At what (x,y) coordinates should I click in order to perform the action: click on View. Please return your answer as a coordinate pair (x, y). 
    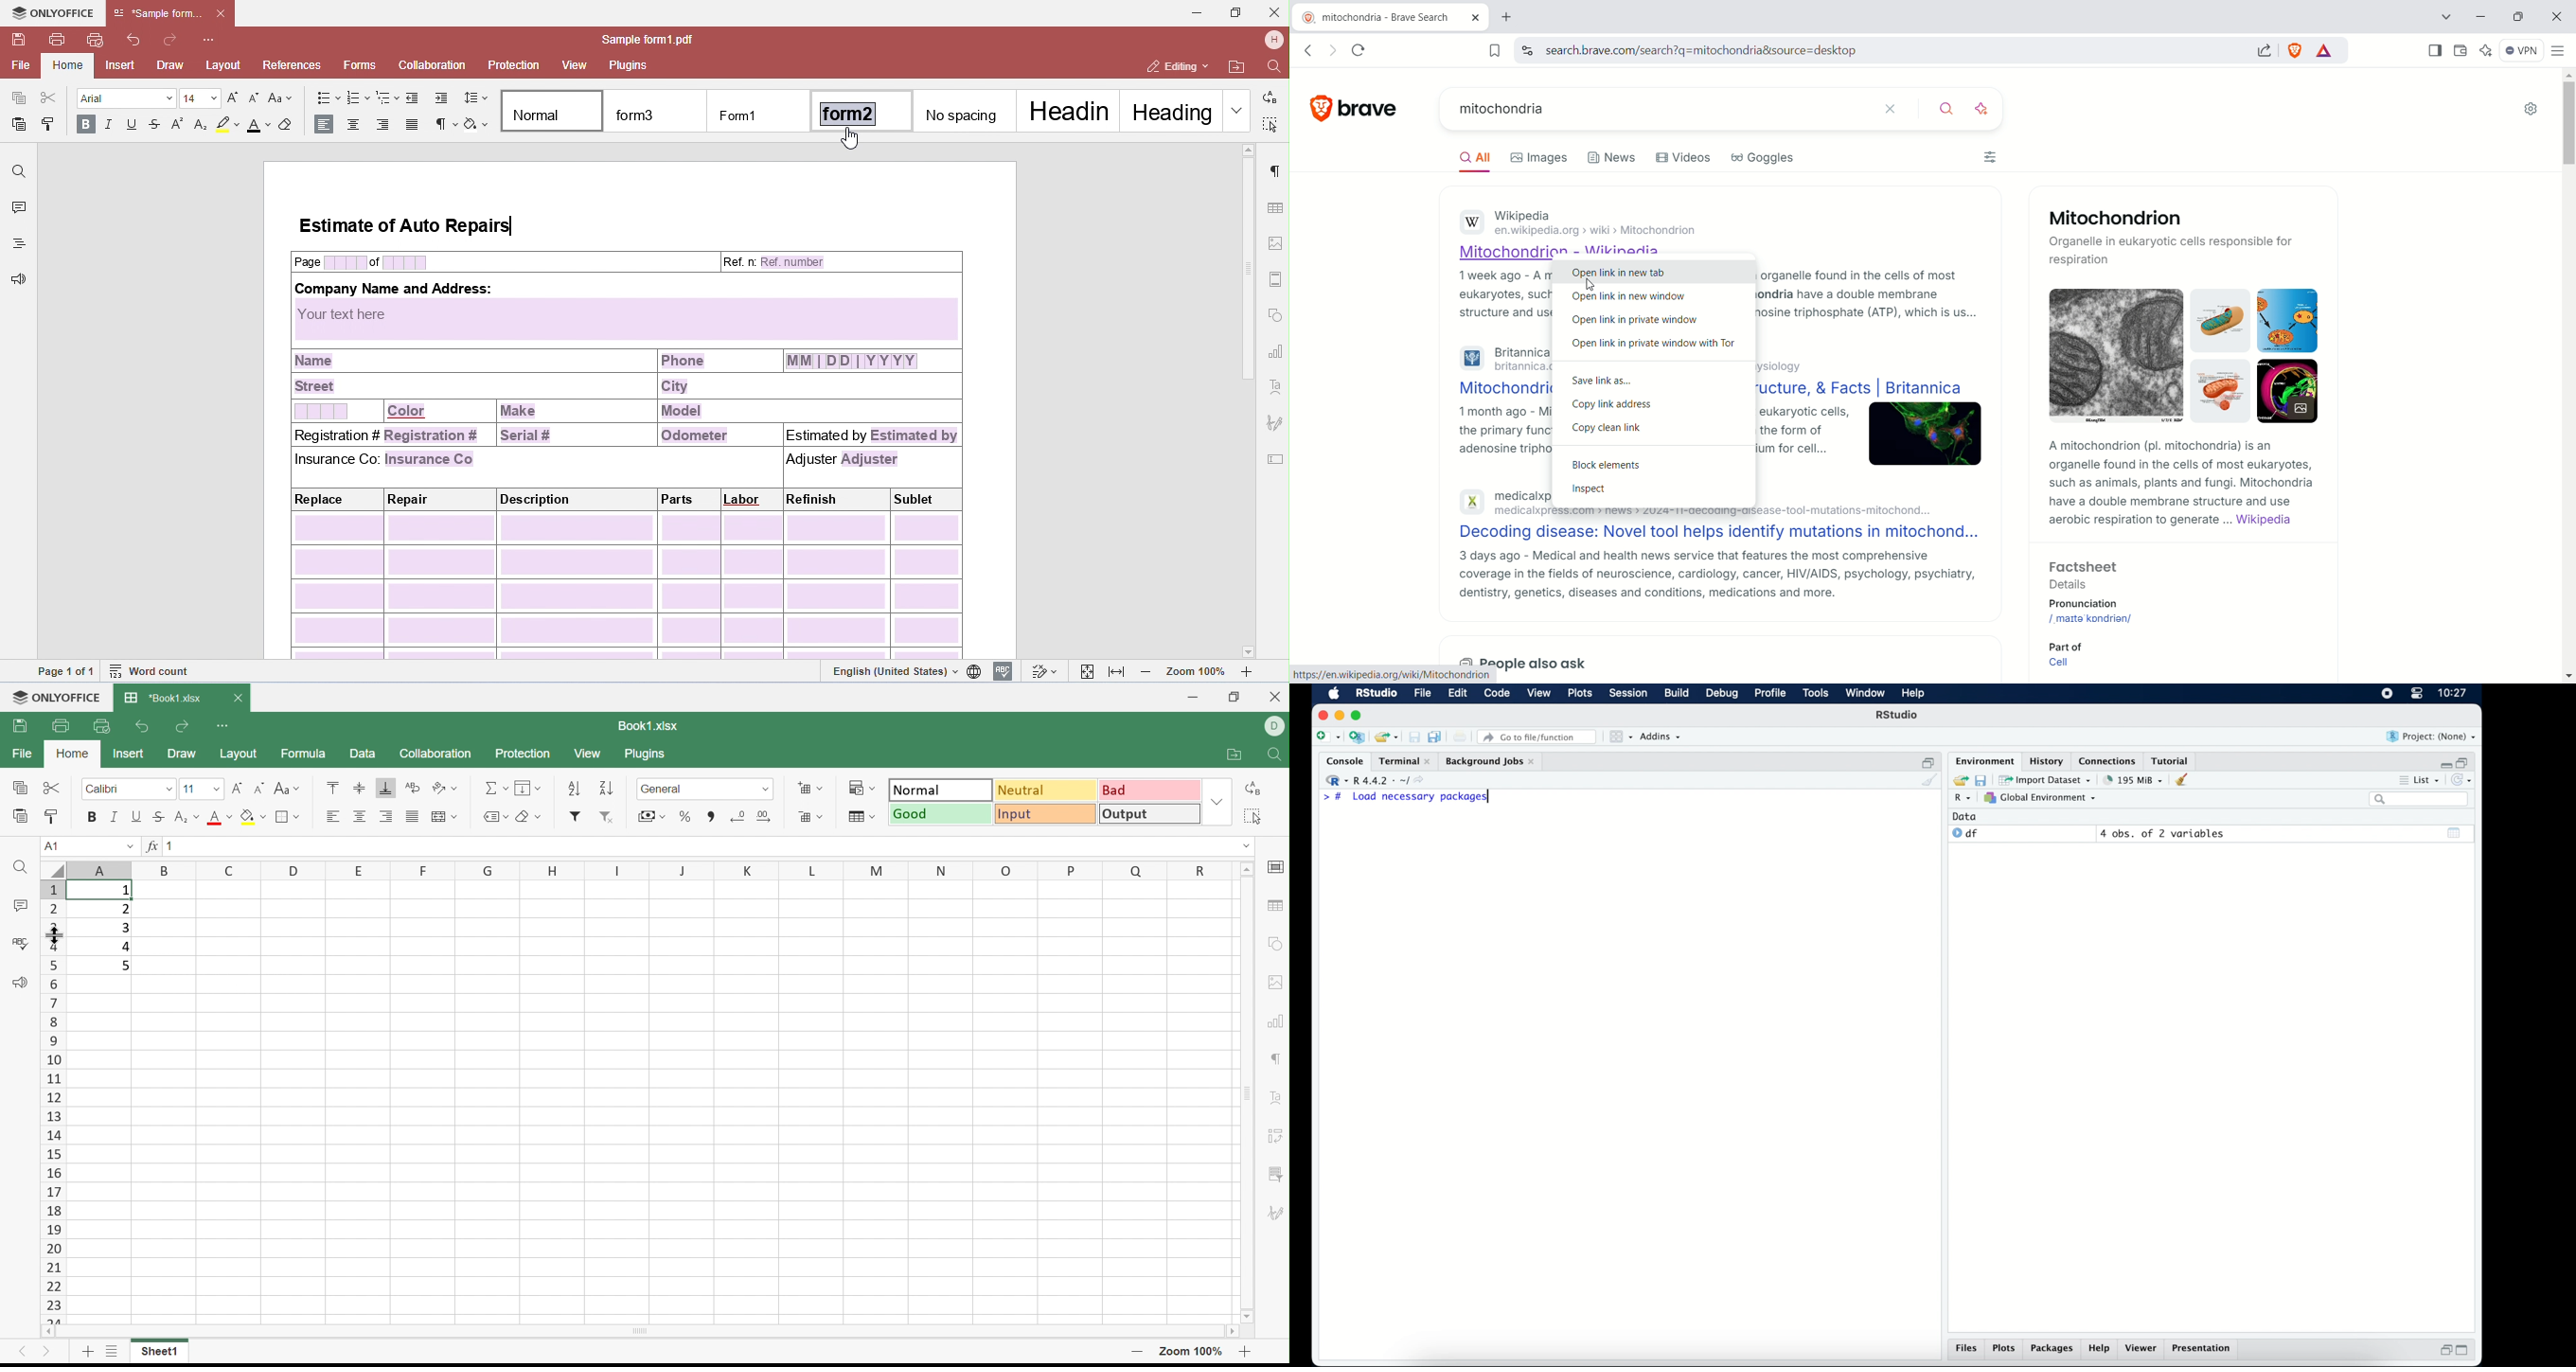
    Looking at the image, I should click on (588, 754).